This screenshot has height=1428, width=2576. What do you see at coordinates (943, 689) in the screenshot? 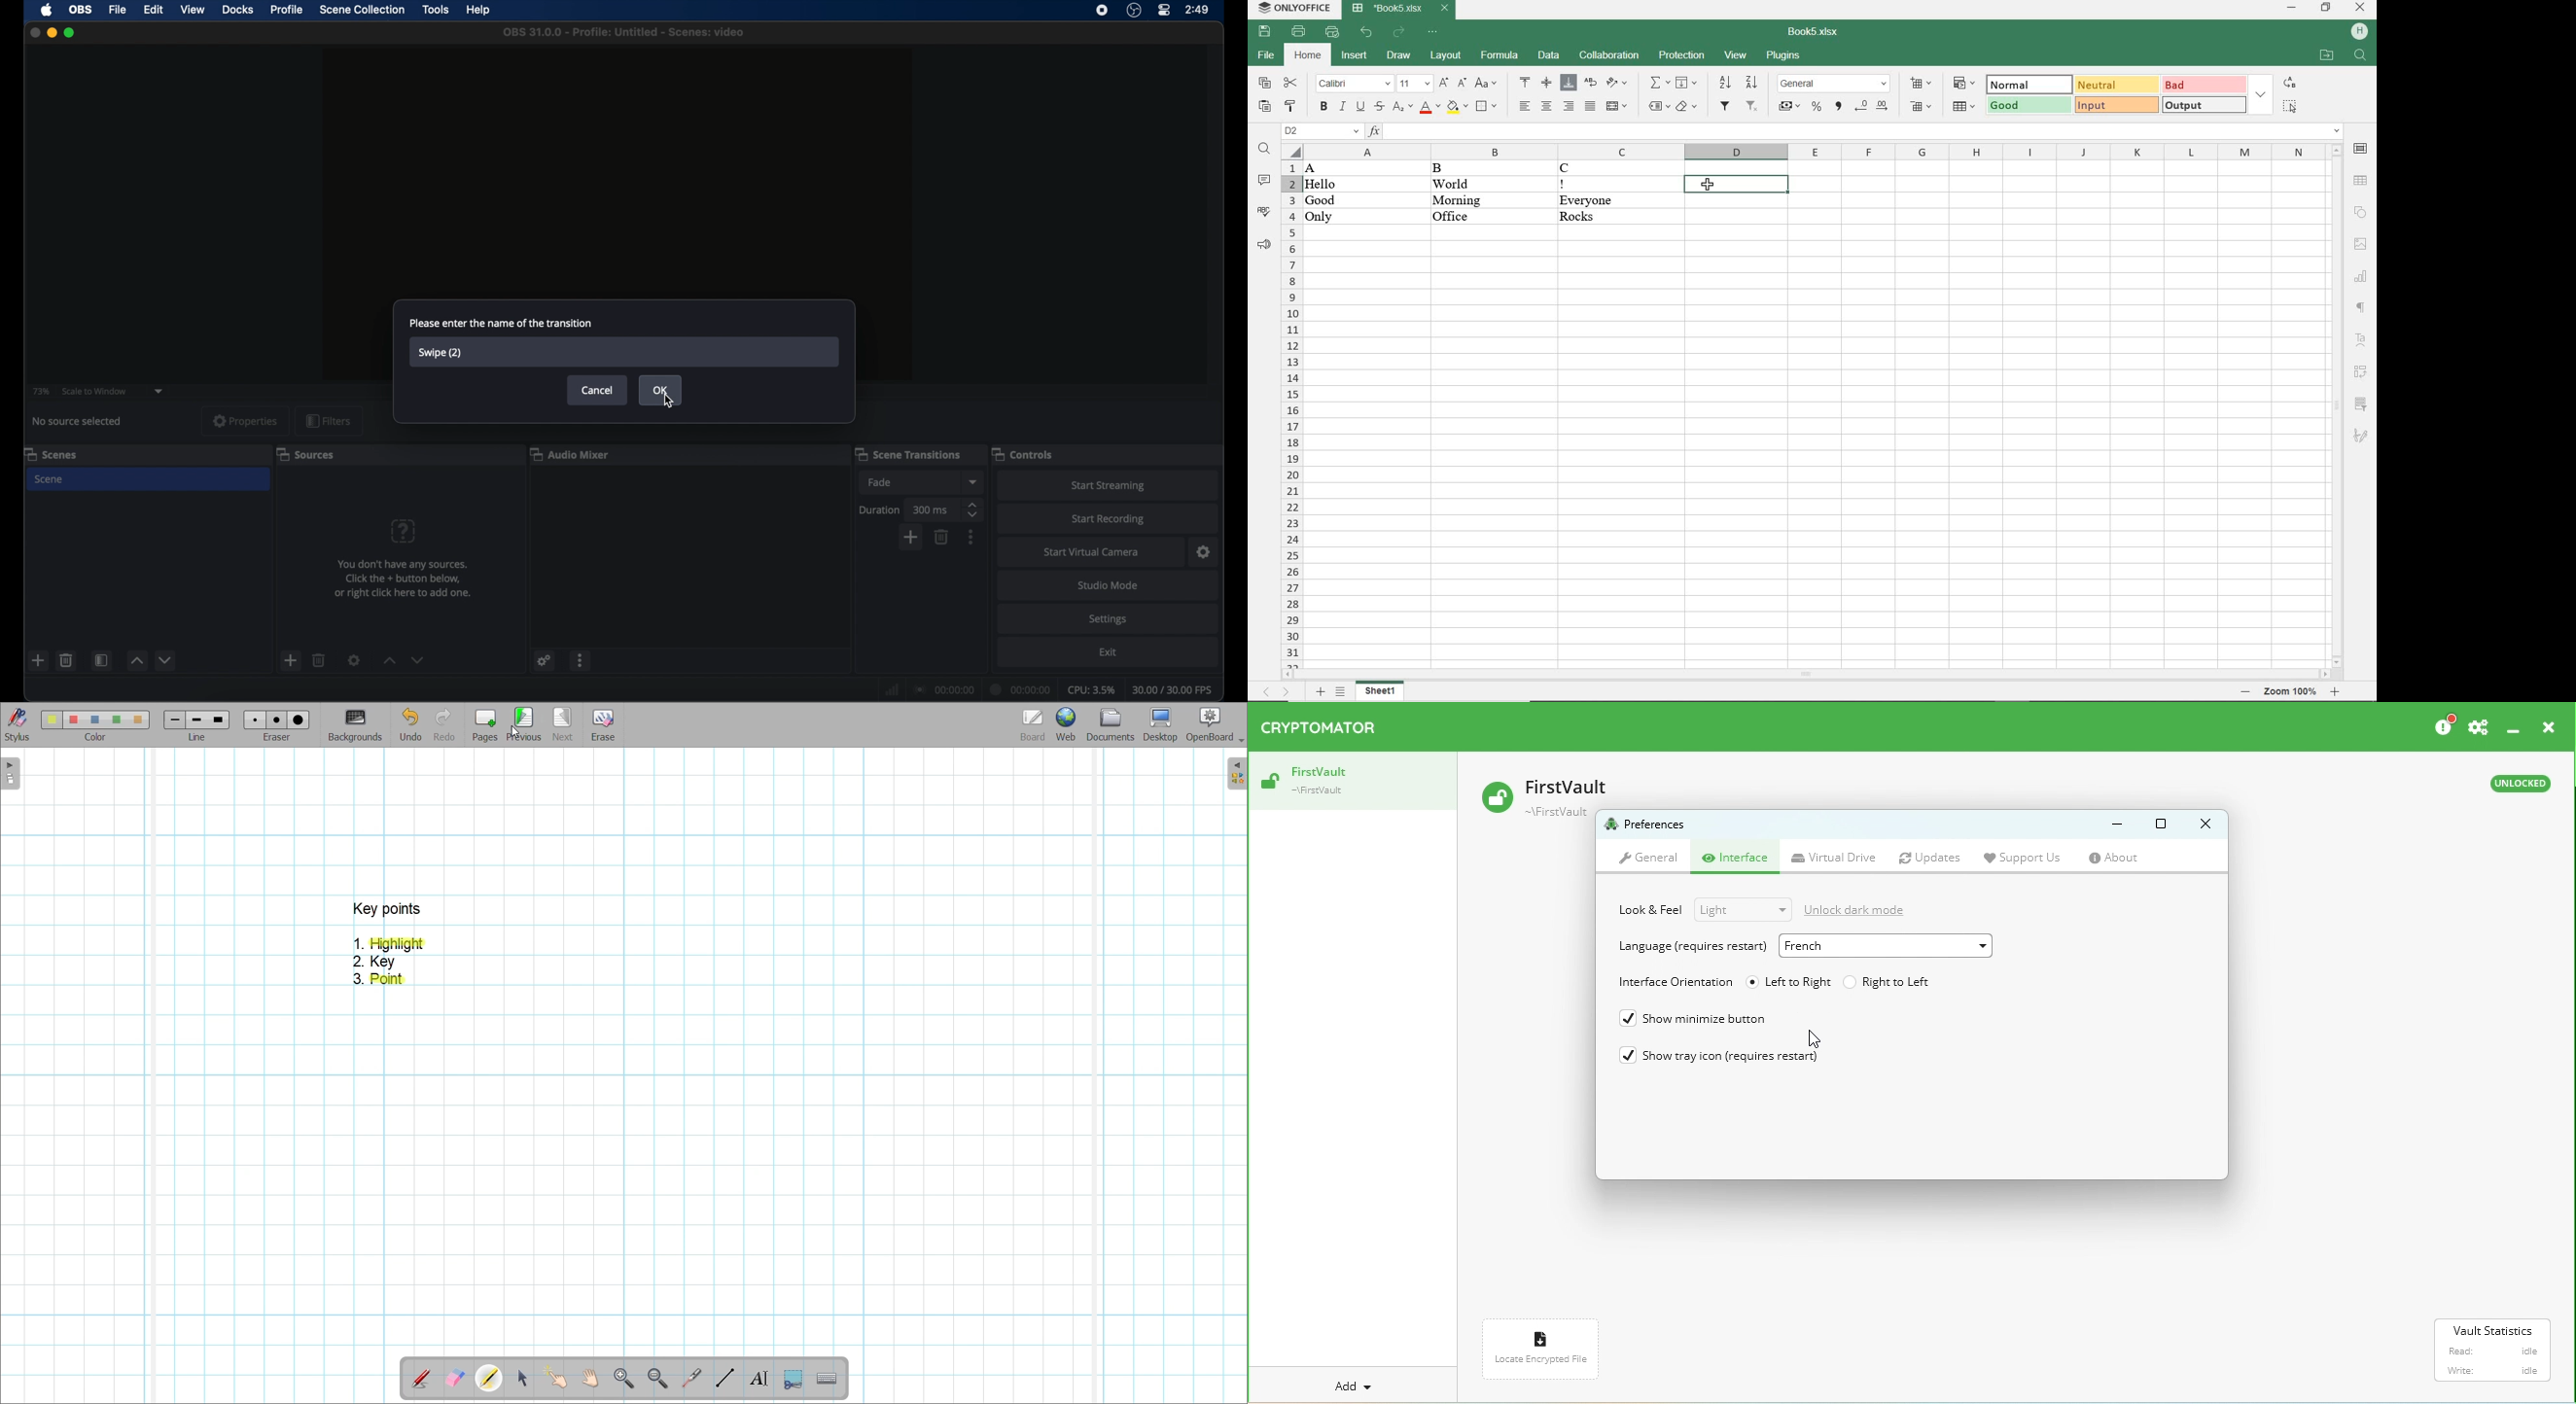
I see `connection` at bounding box center [943, 689].